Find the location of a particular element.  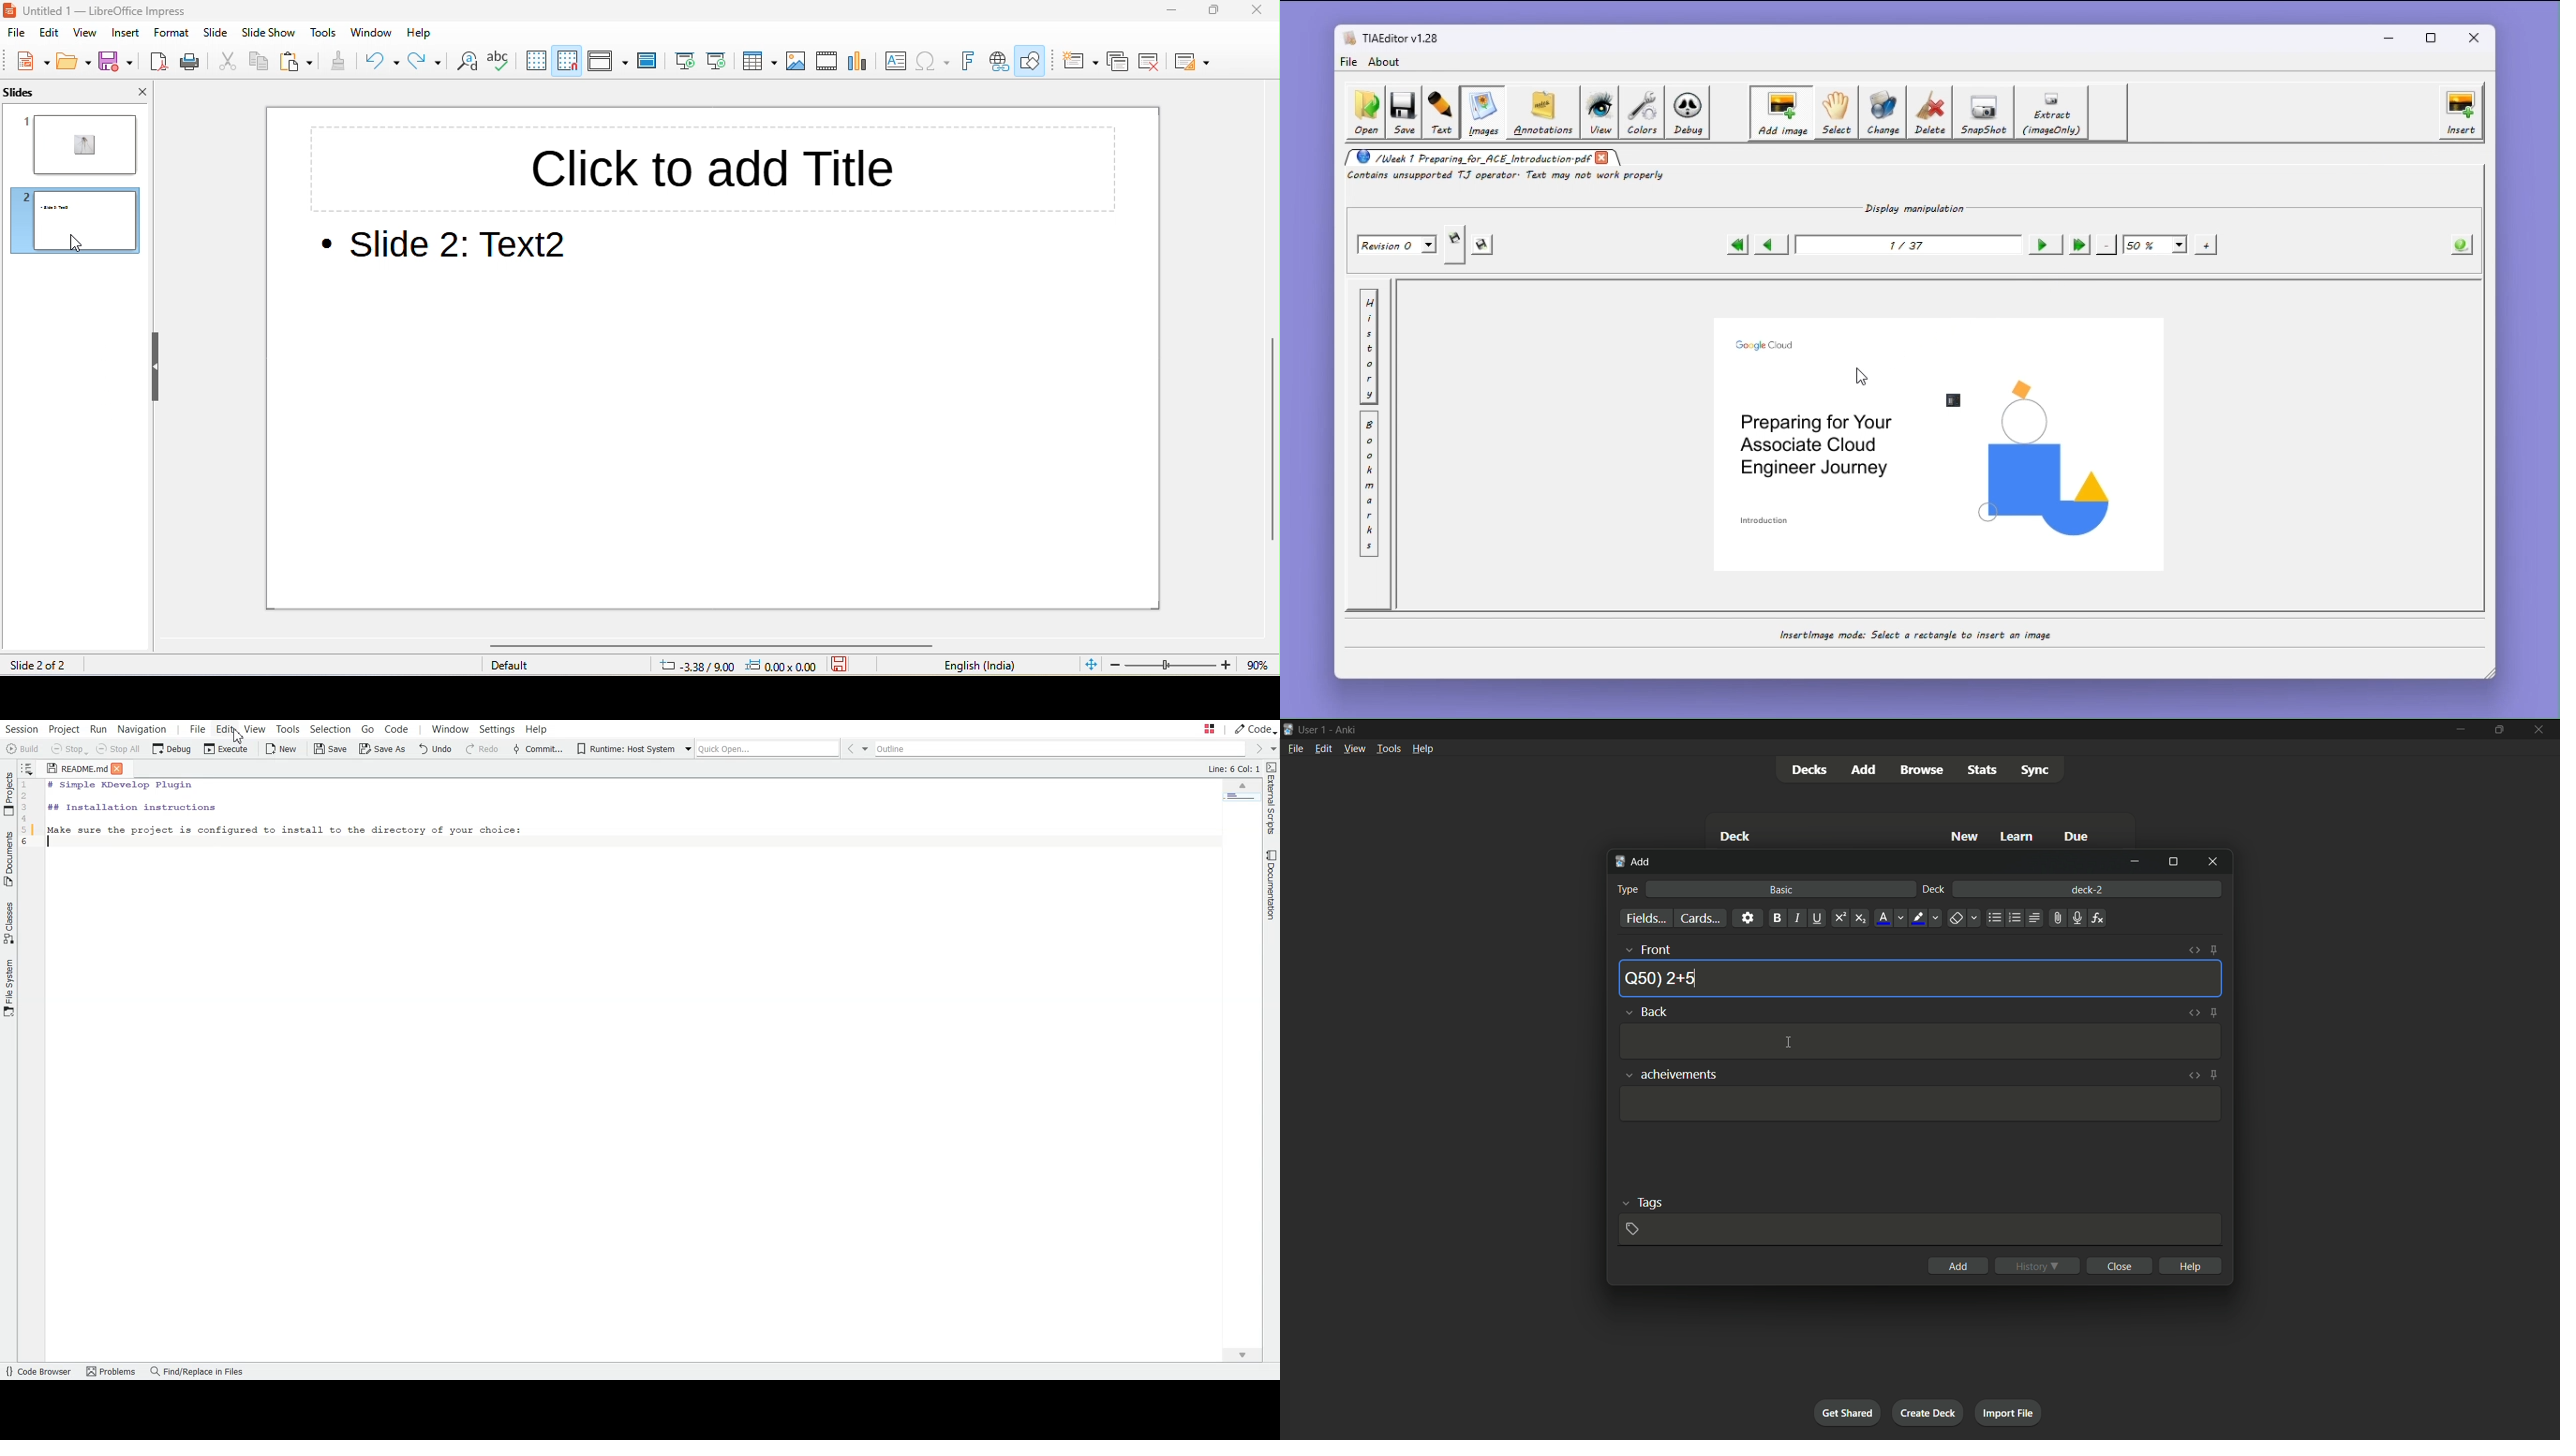

deck is located at coordinates (1933, 890).